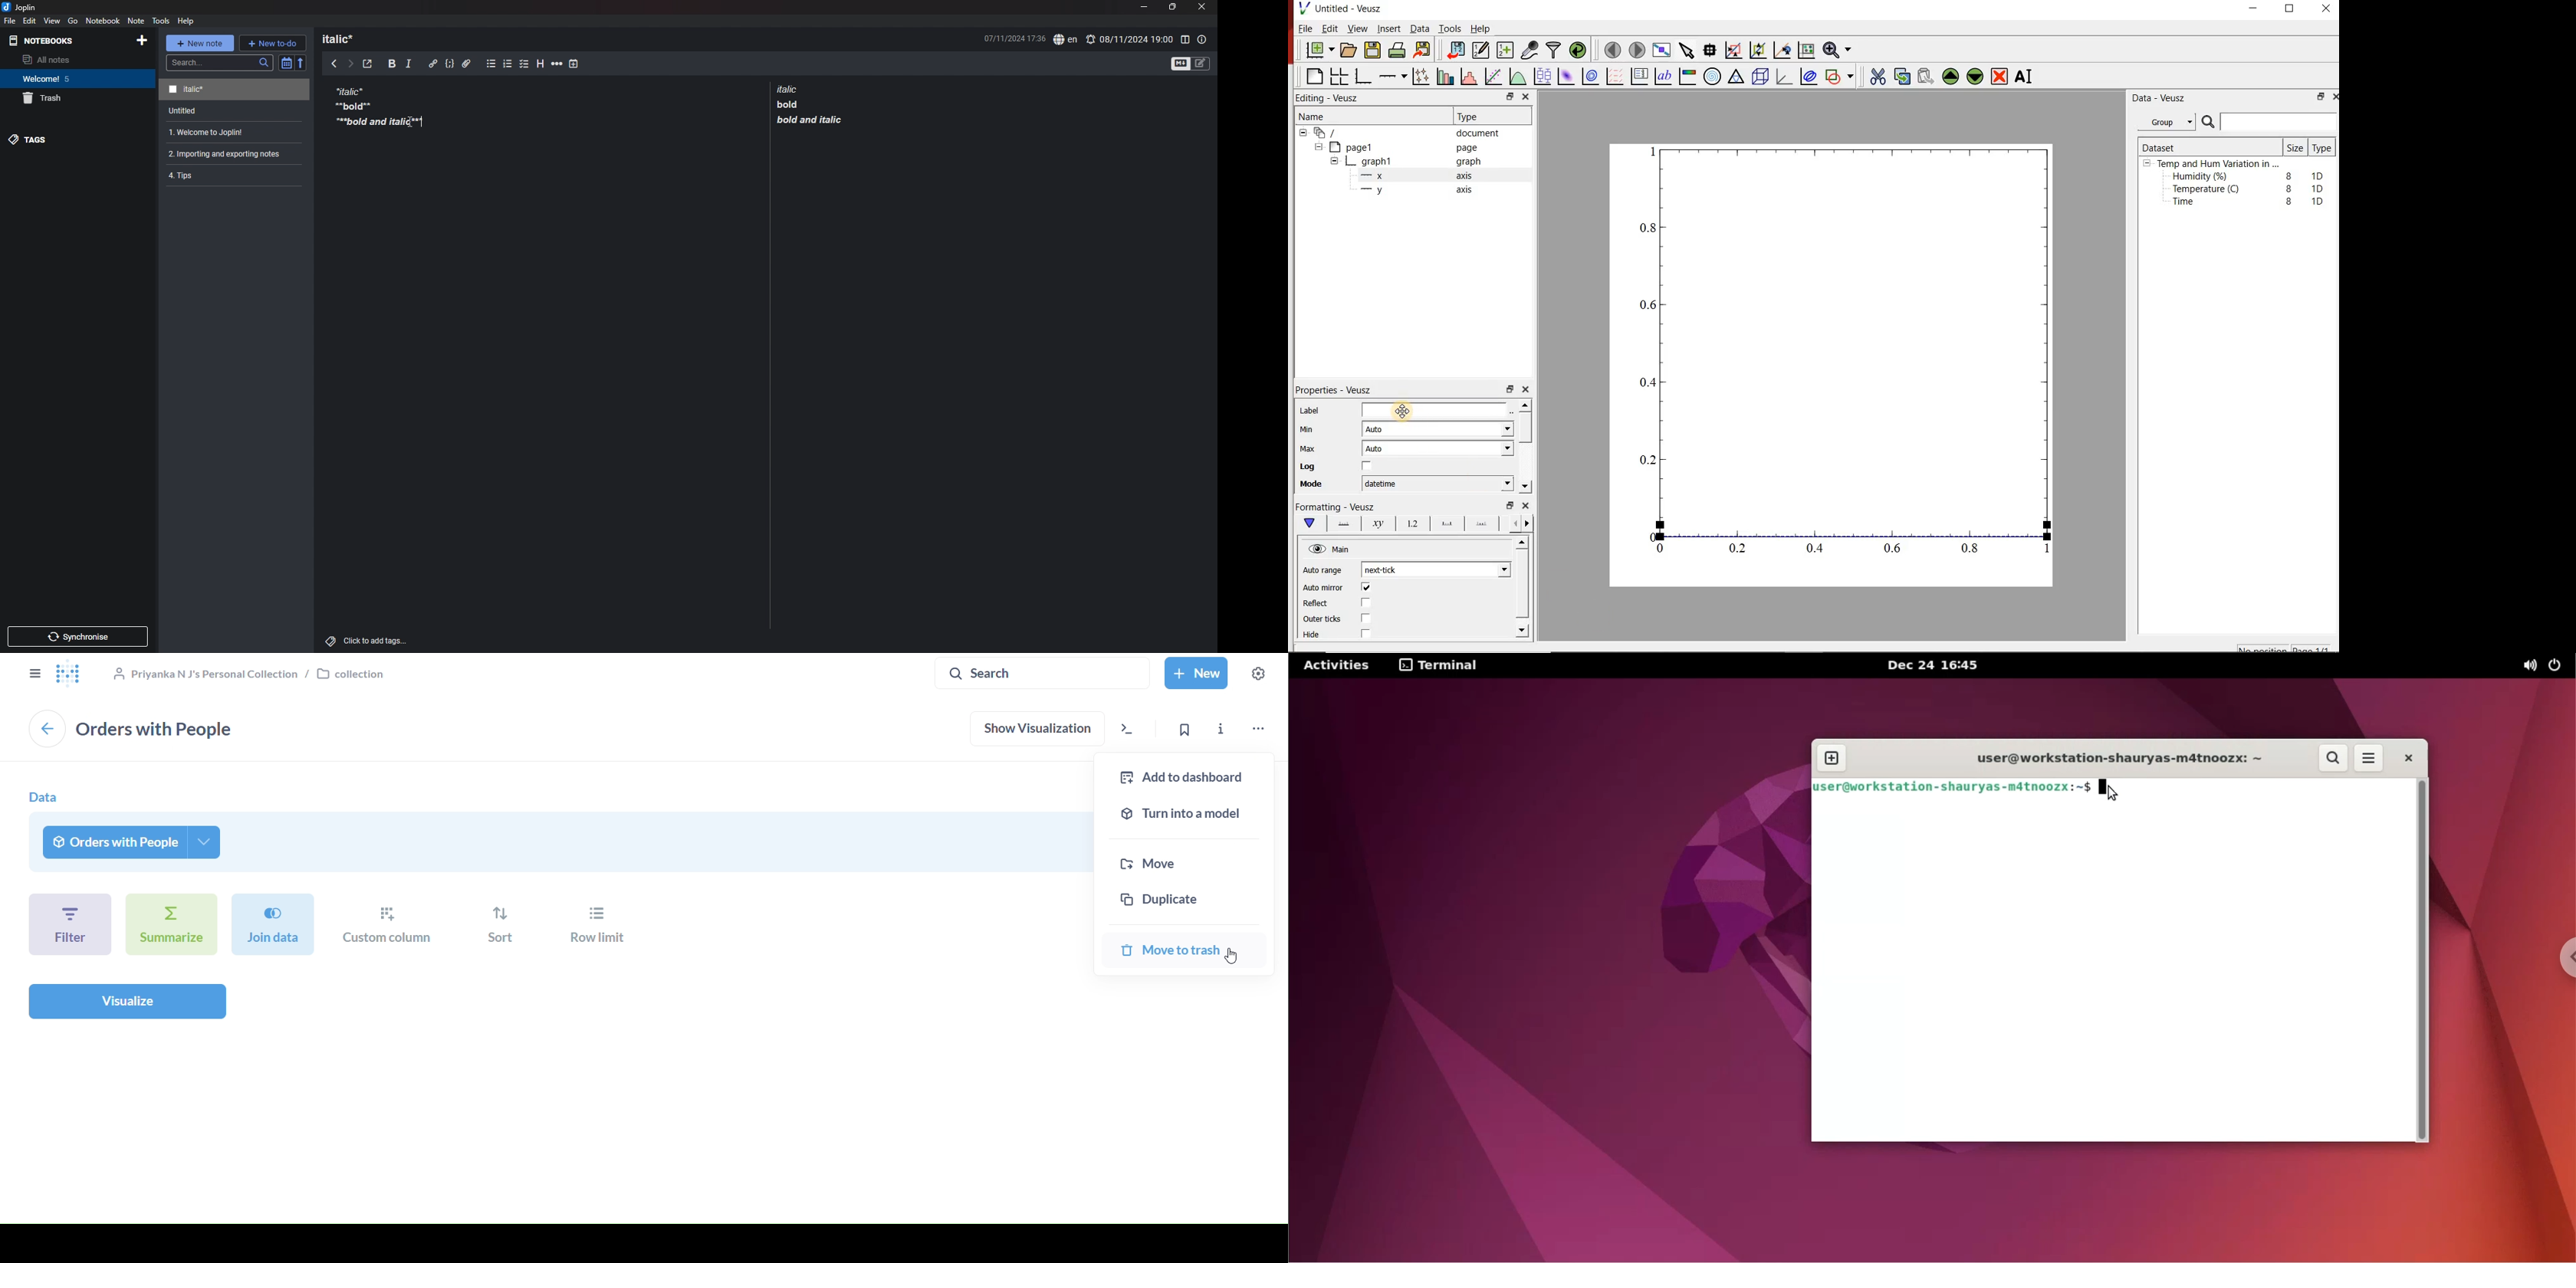  I want to click on New, so click(1198, 672).